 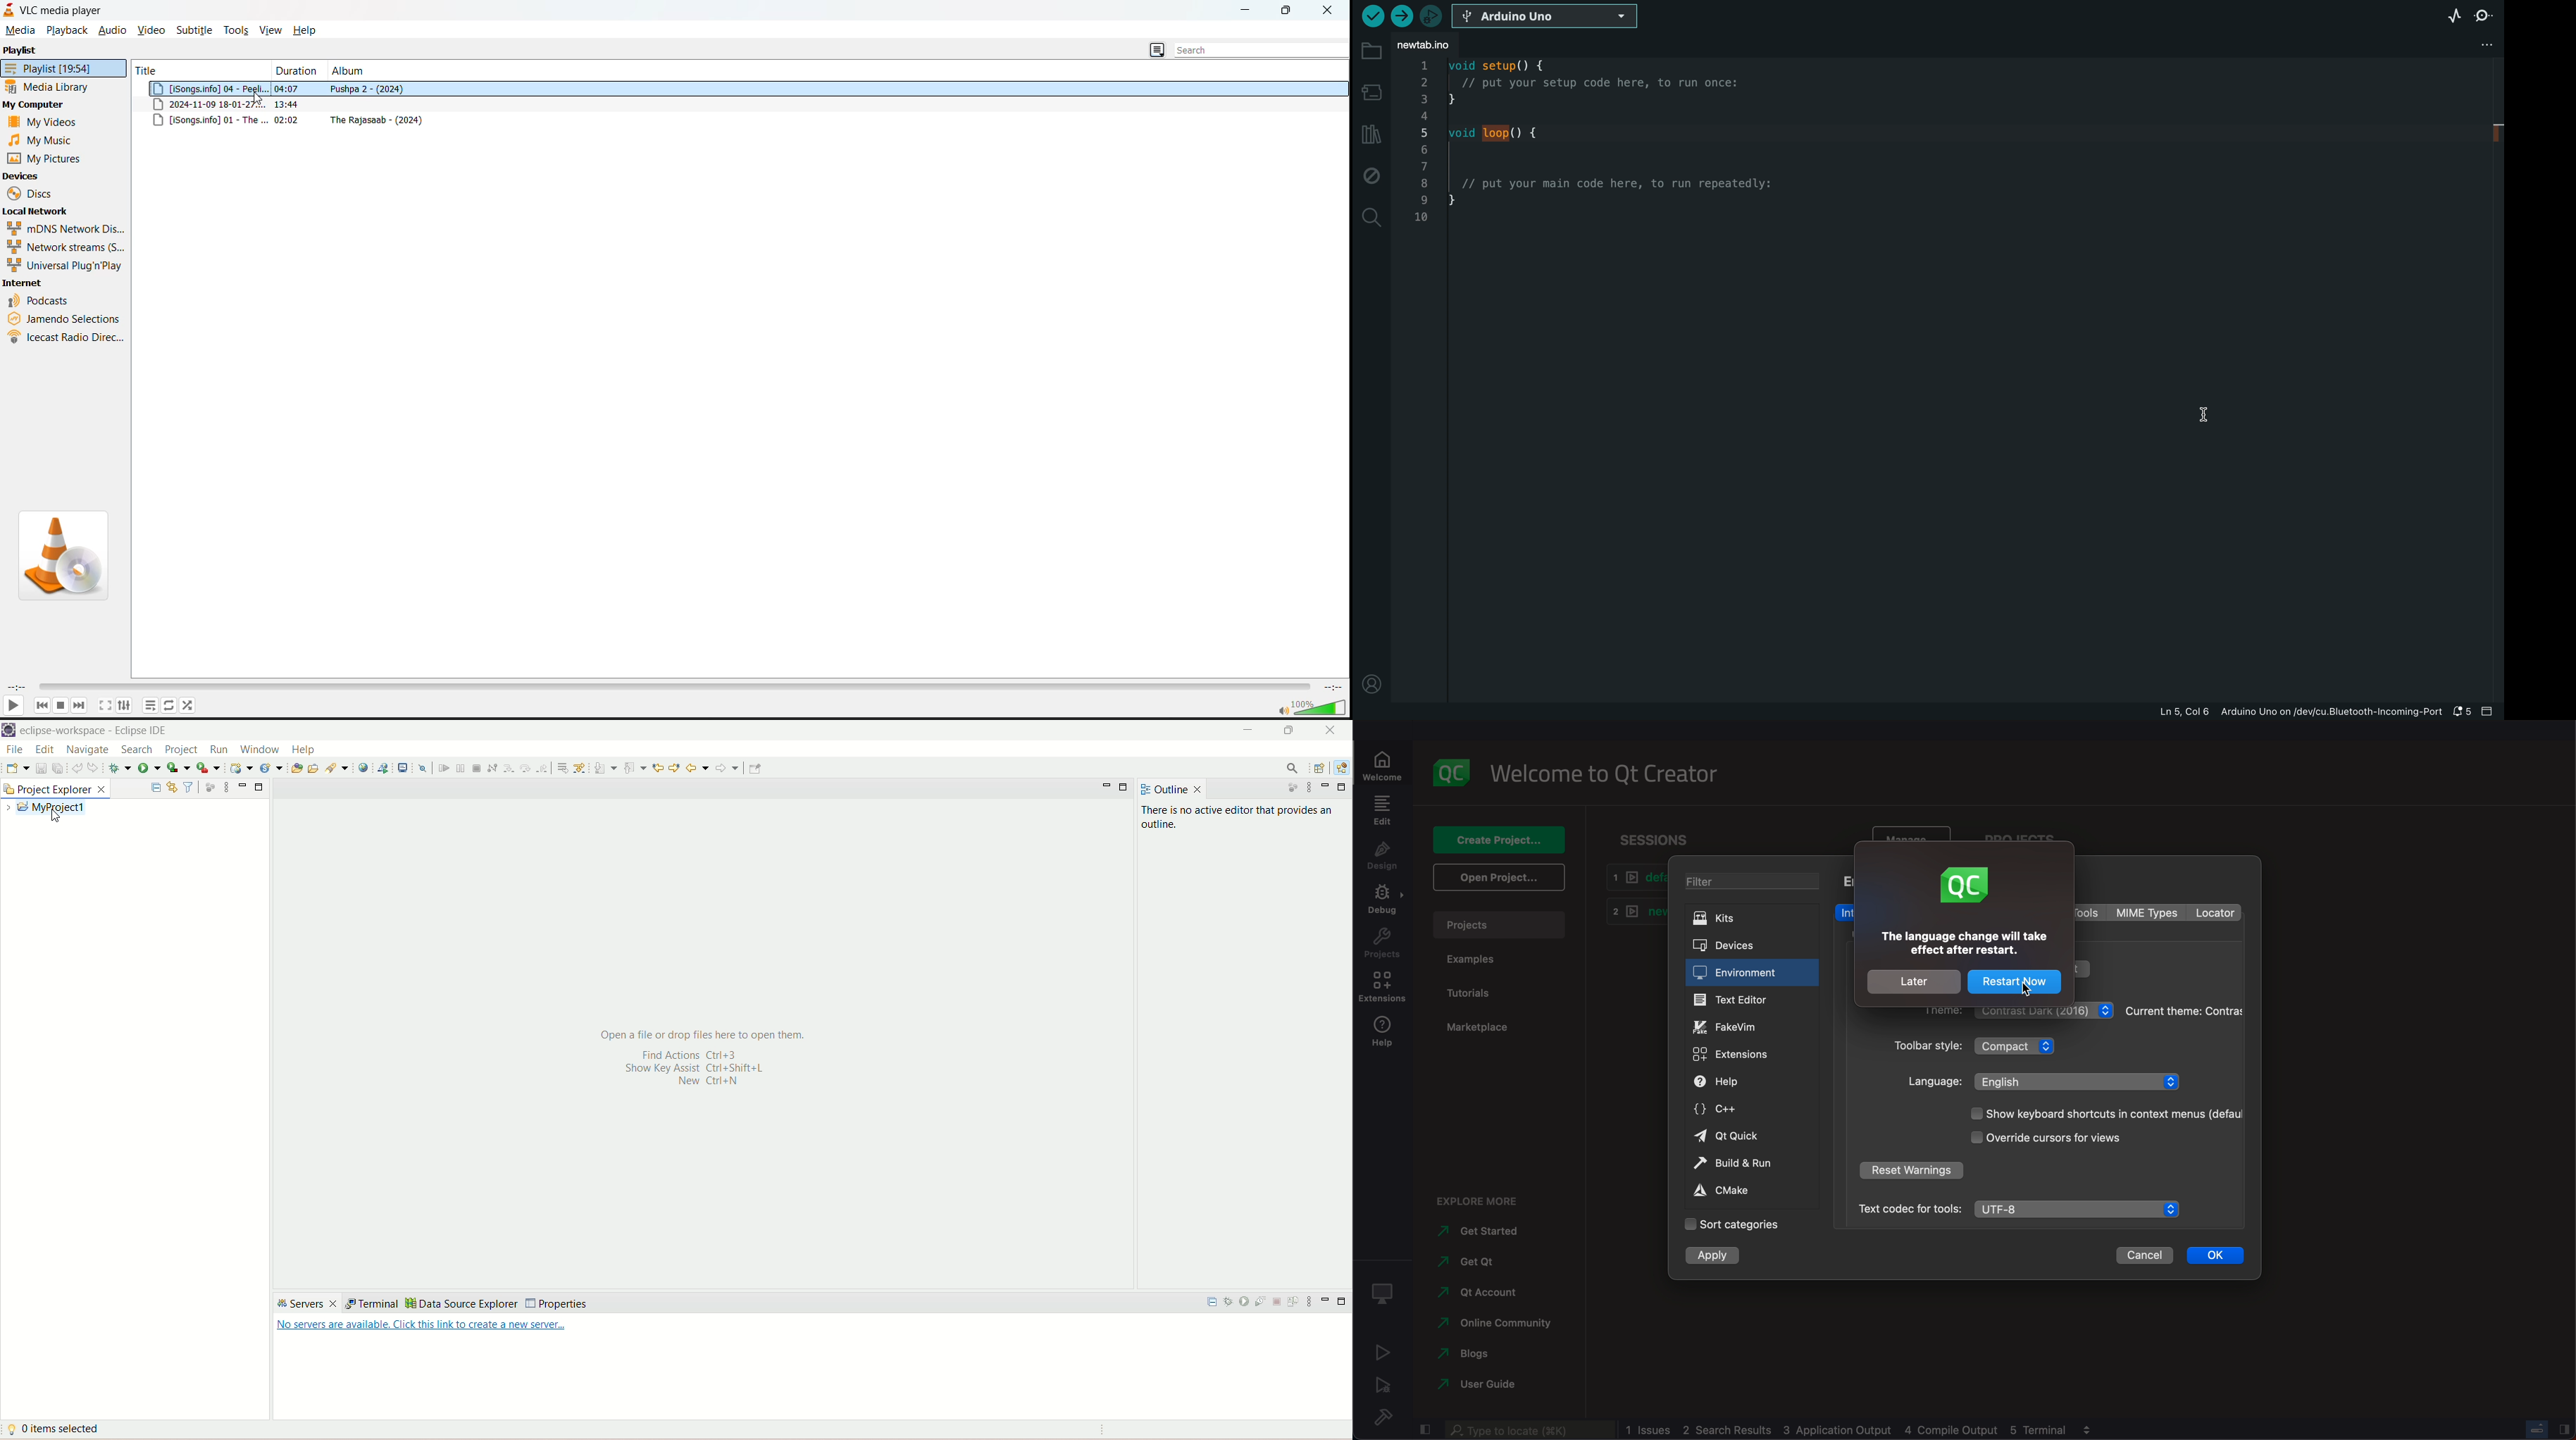 What do you see at coordinates (41, 705) in the screenshot?
I see `previous` at bounding box center [41, 705].